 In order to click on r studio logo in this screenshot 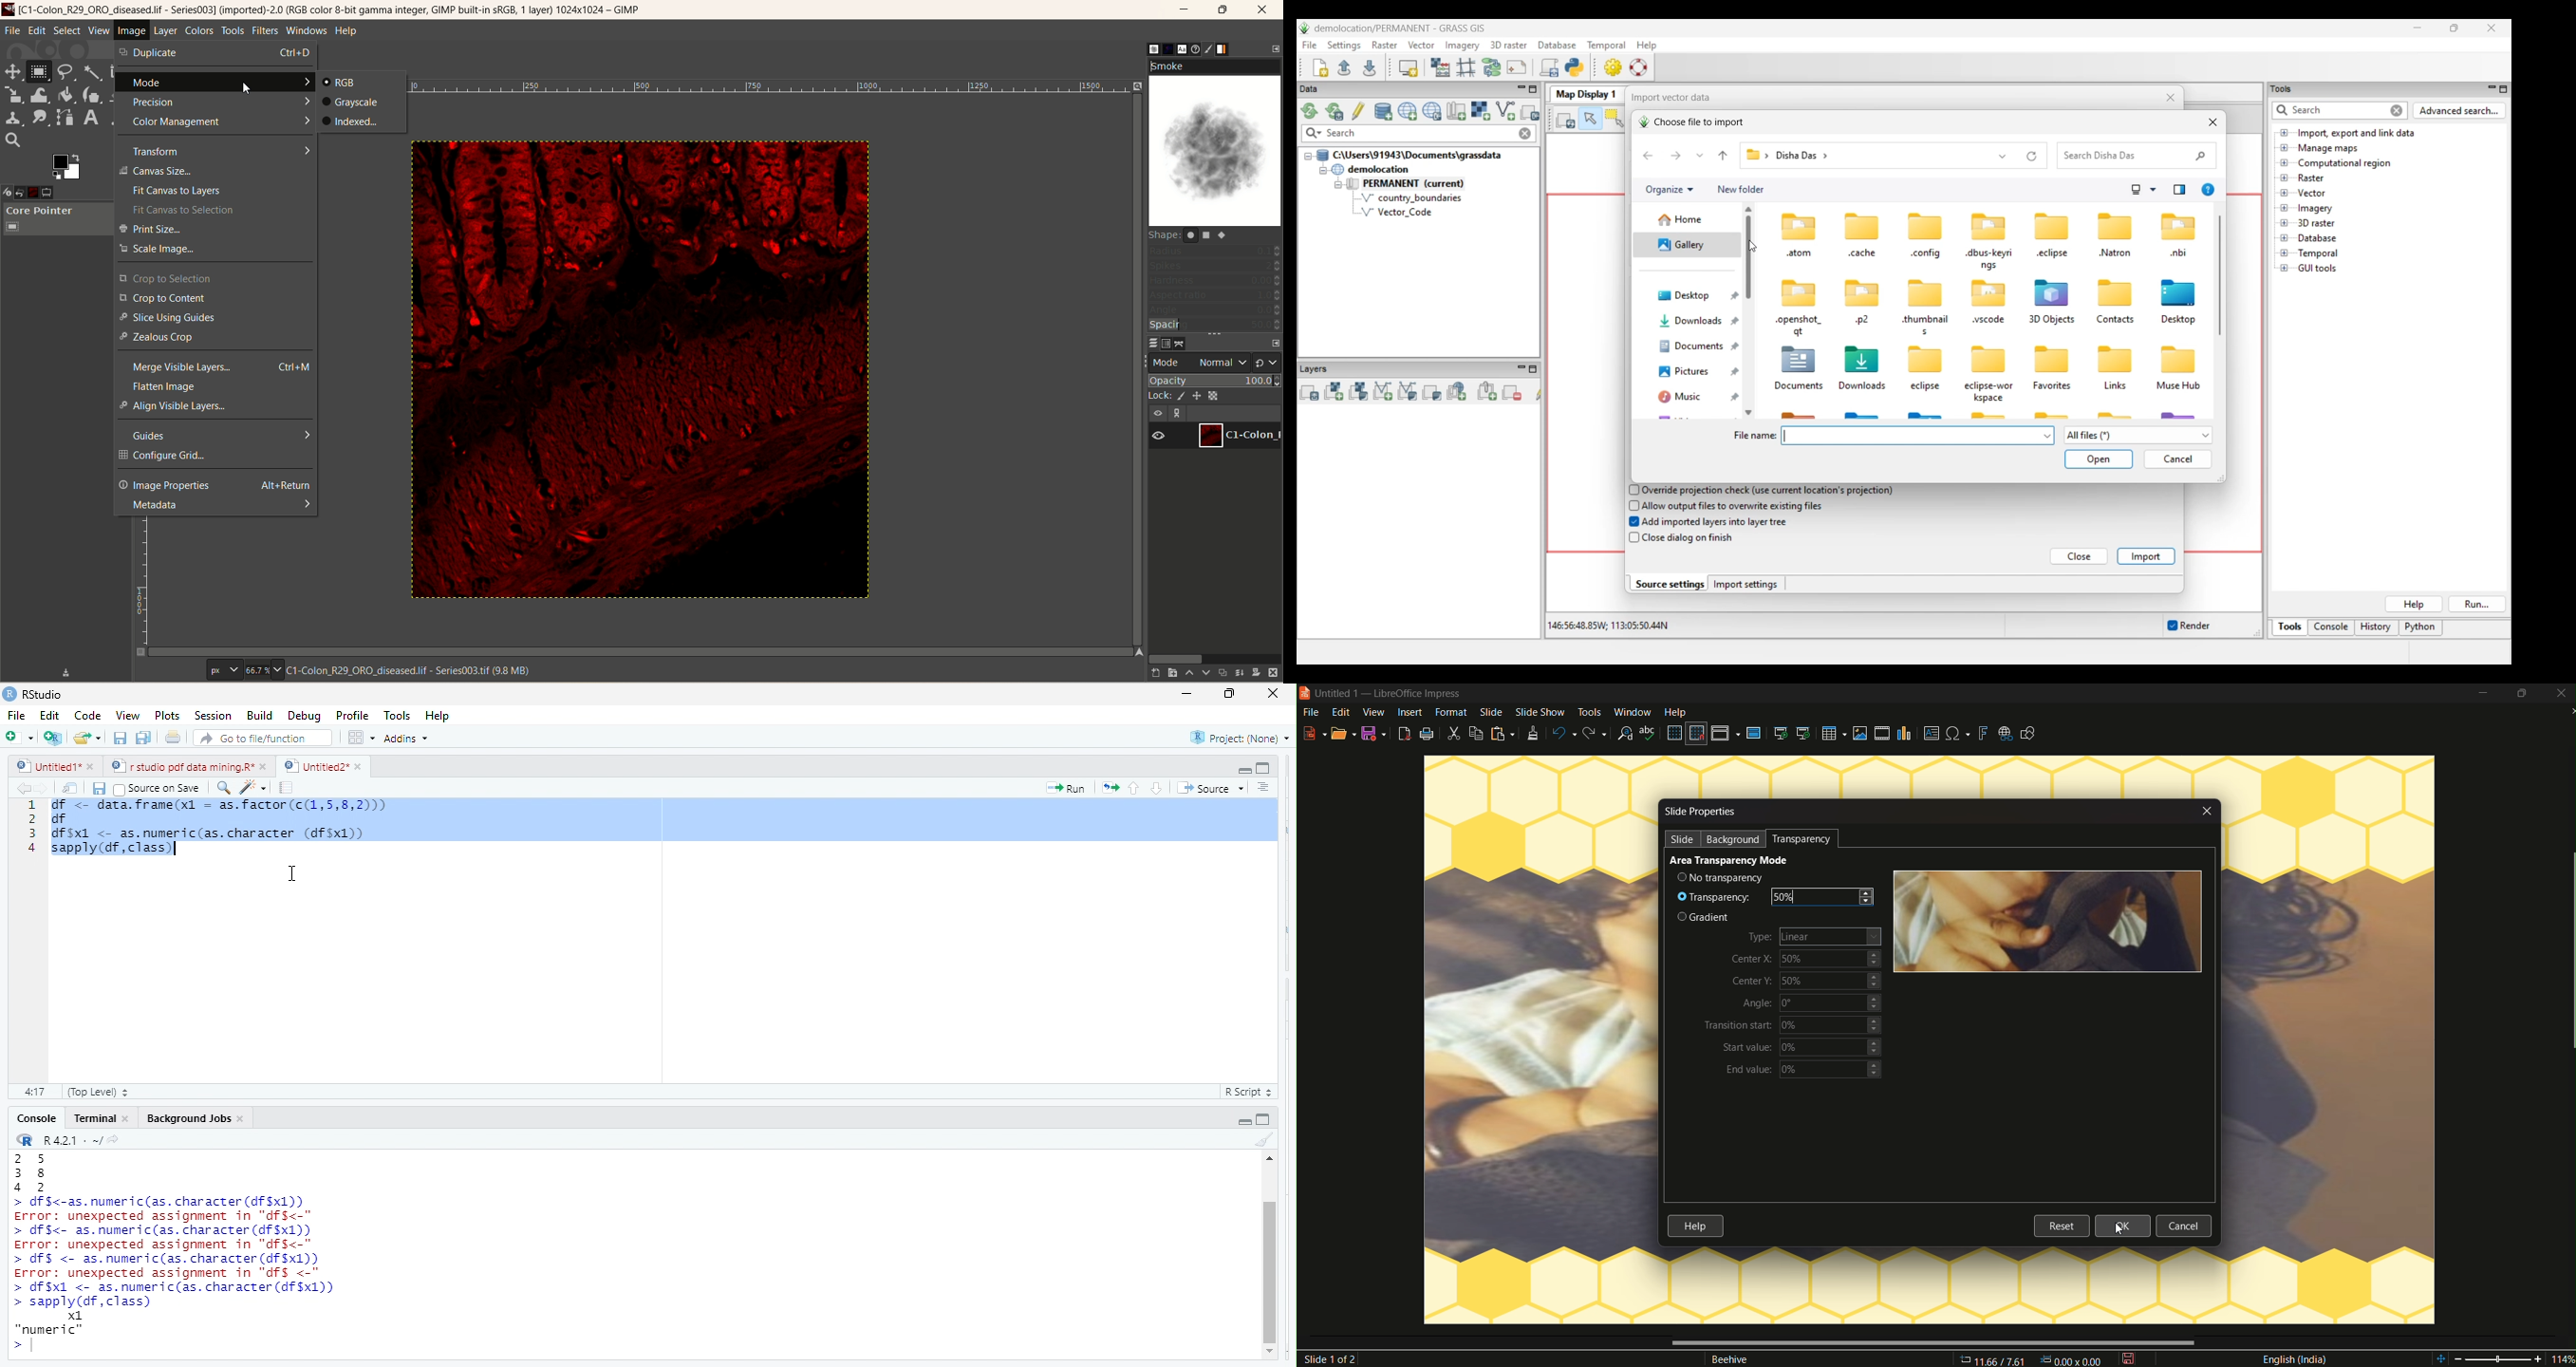, I will do `click(9, 693)`.